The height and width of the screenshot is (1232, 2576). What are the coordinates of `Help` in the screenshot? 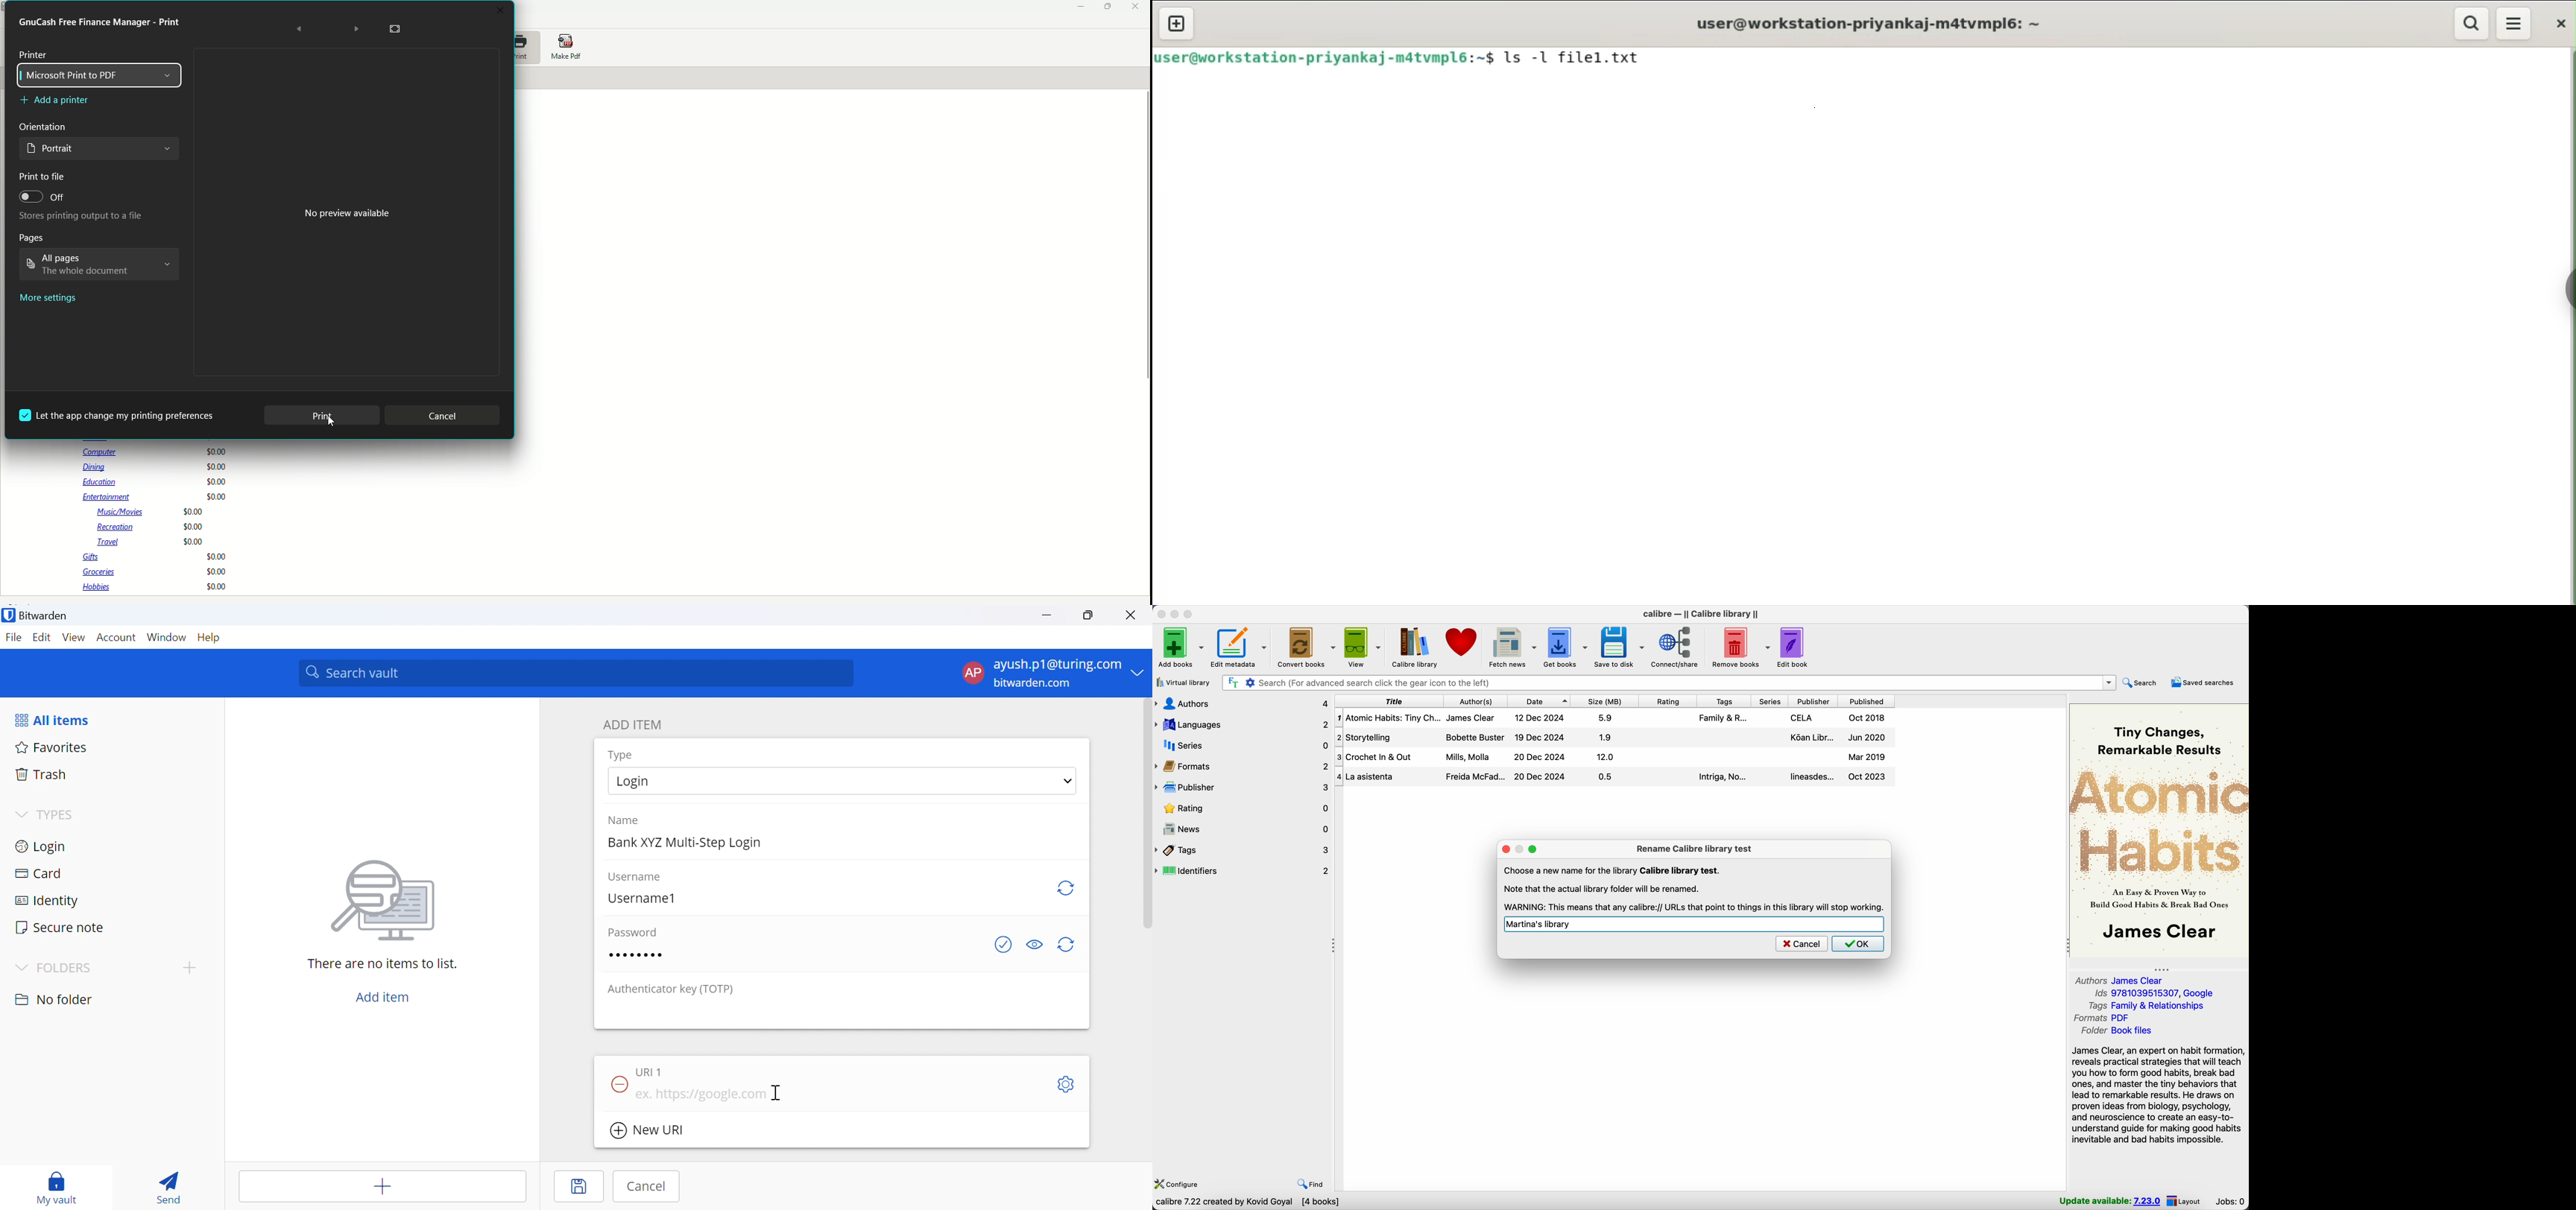 It's located at (210, 639).